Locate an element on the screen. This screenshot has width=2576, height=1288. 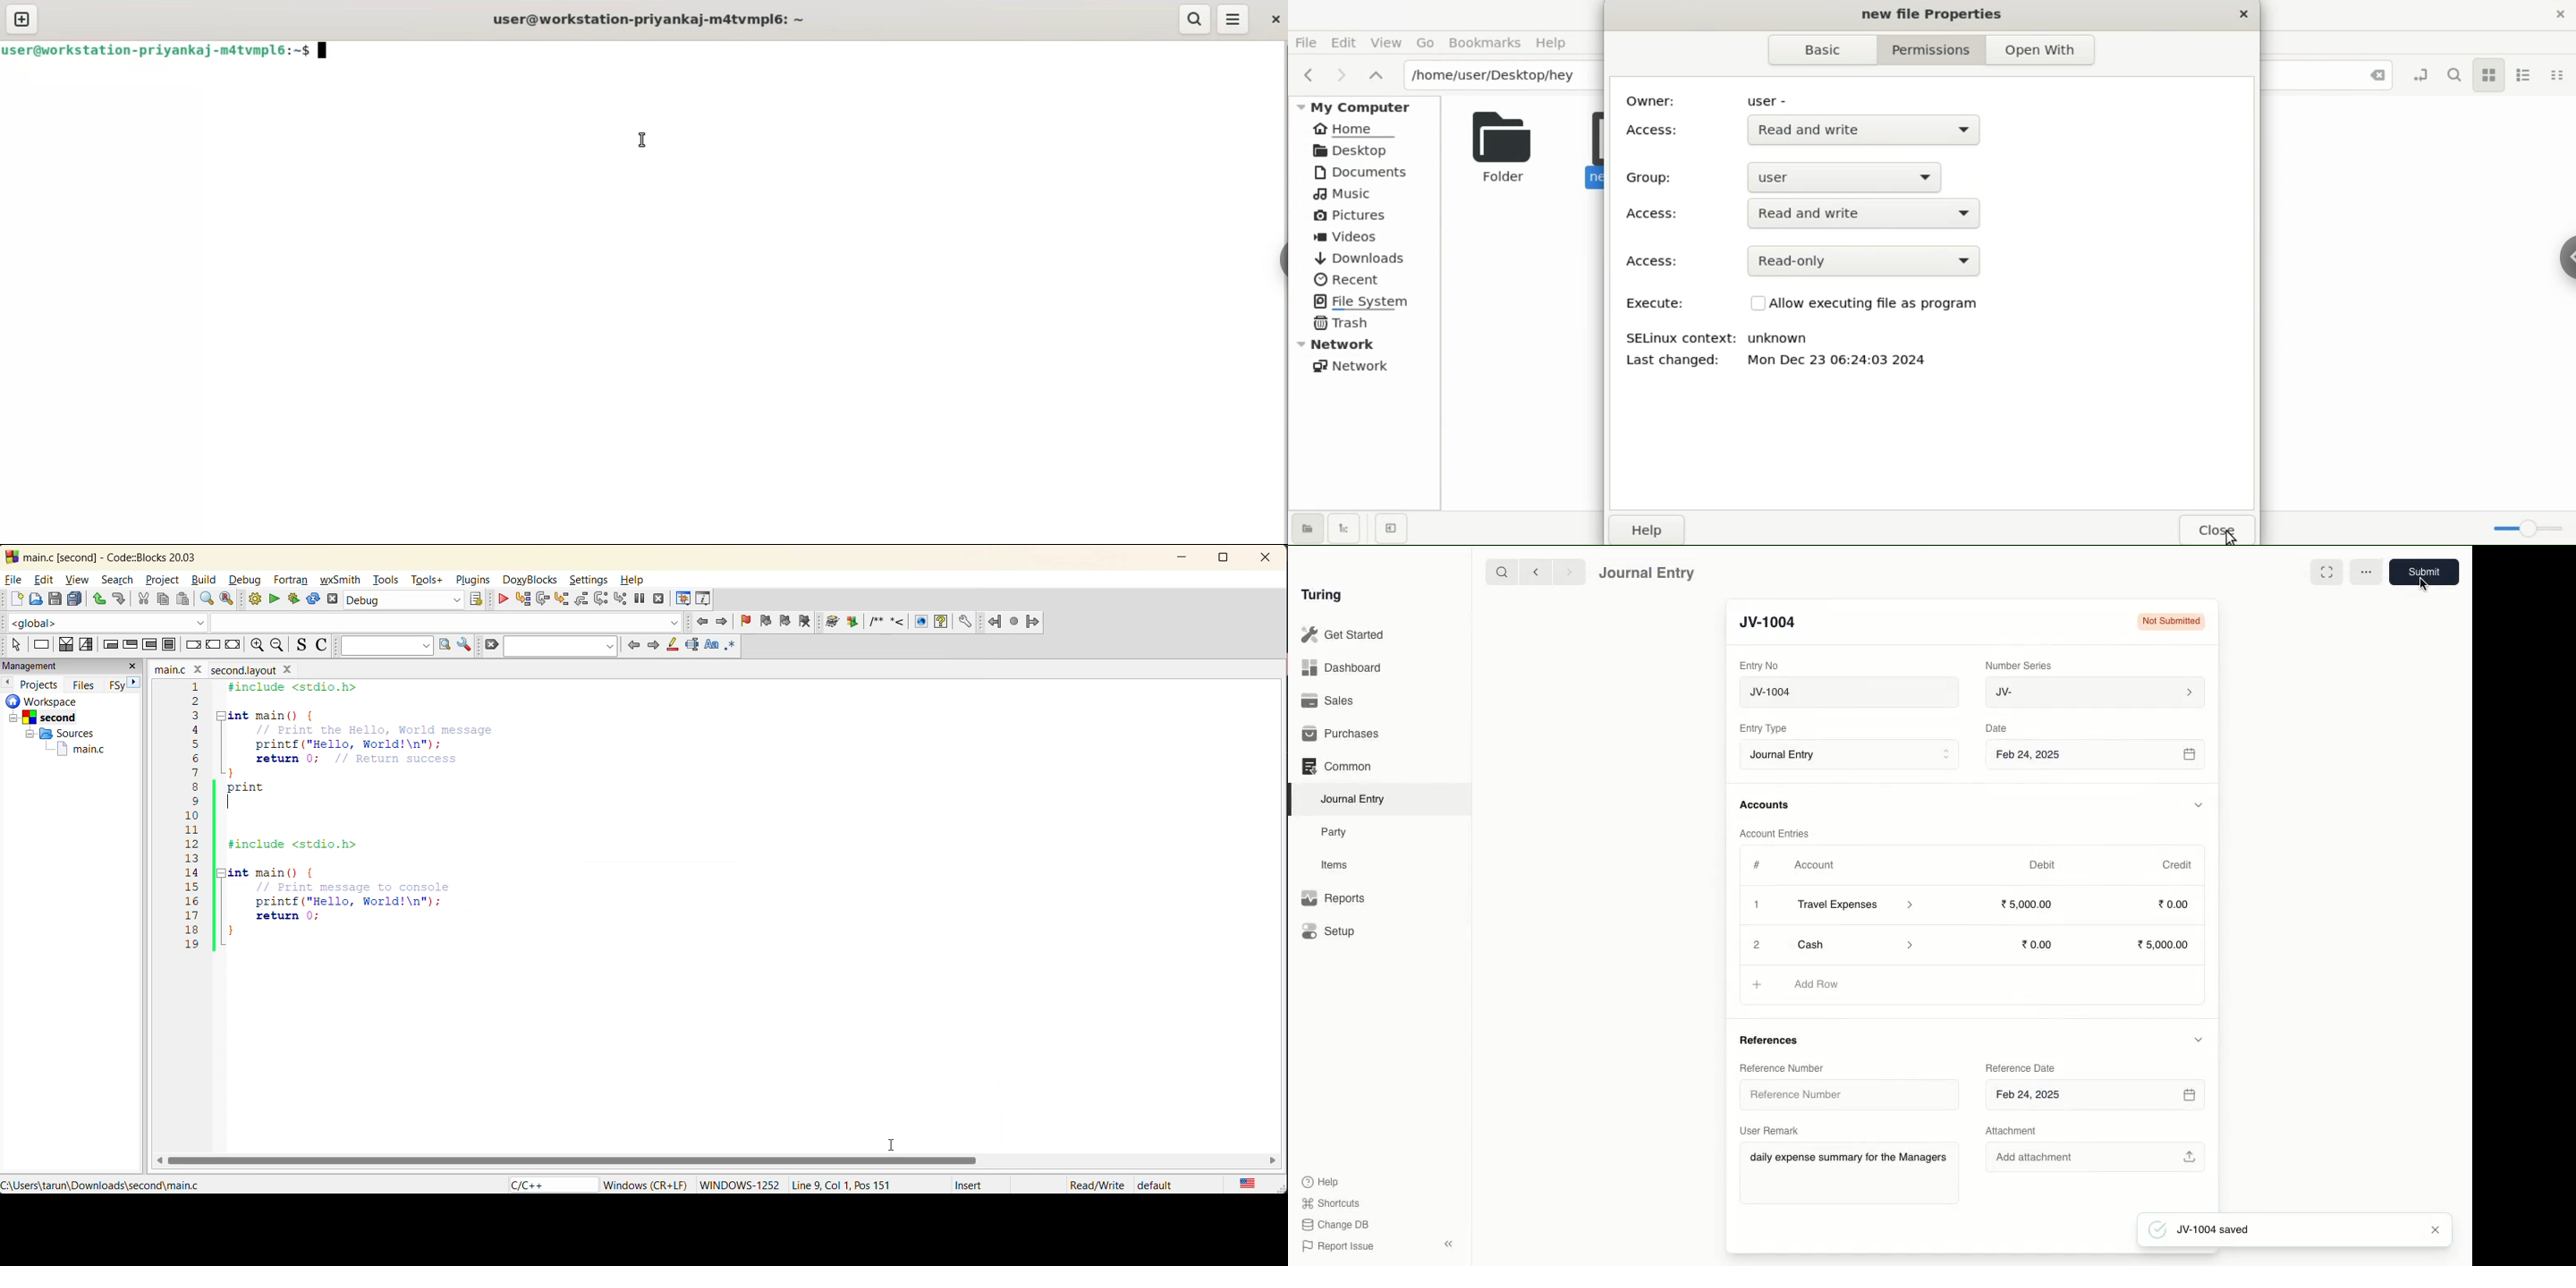
tools+ is located at coordinates (428, 578).